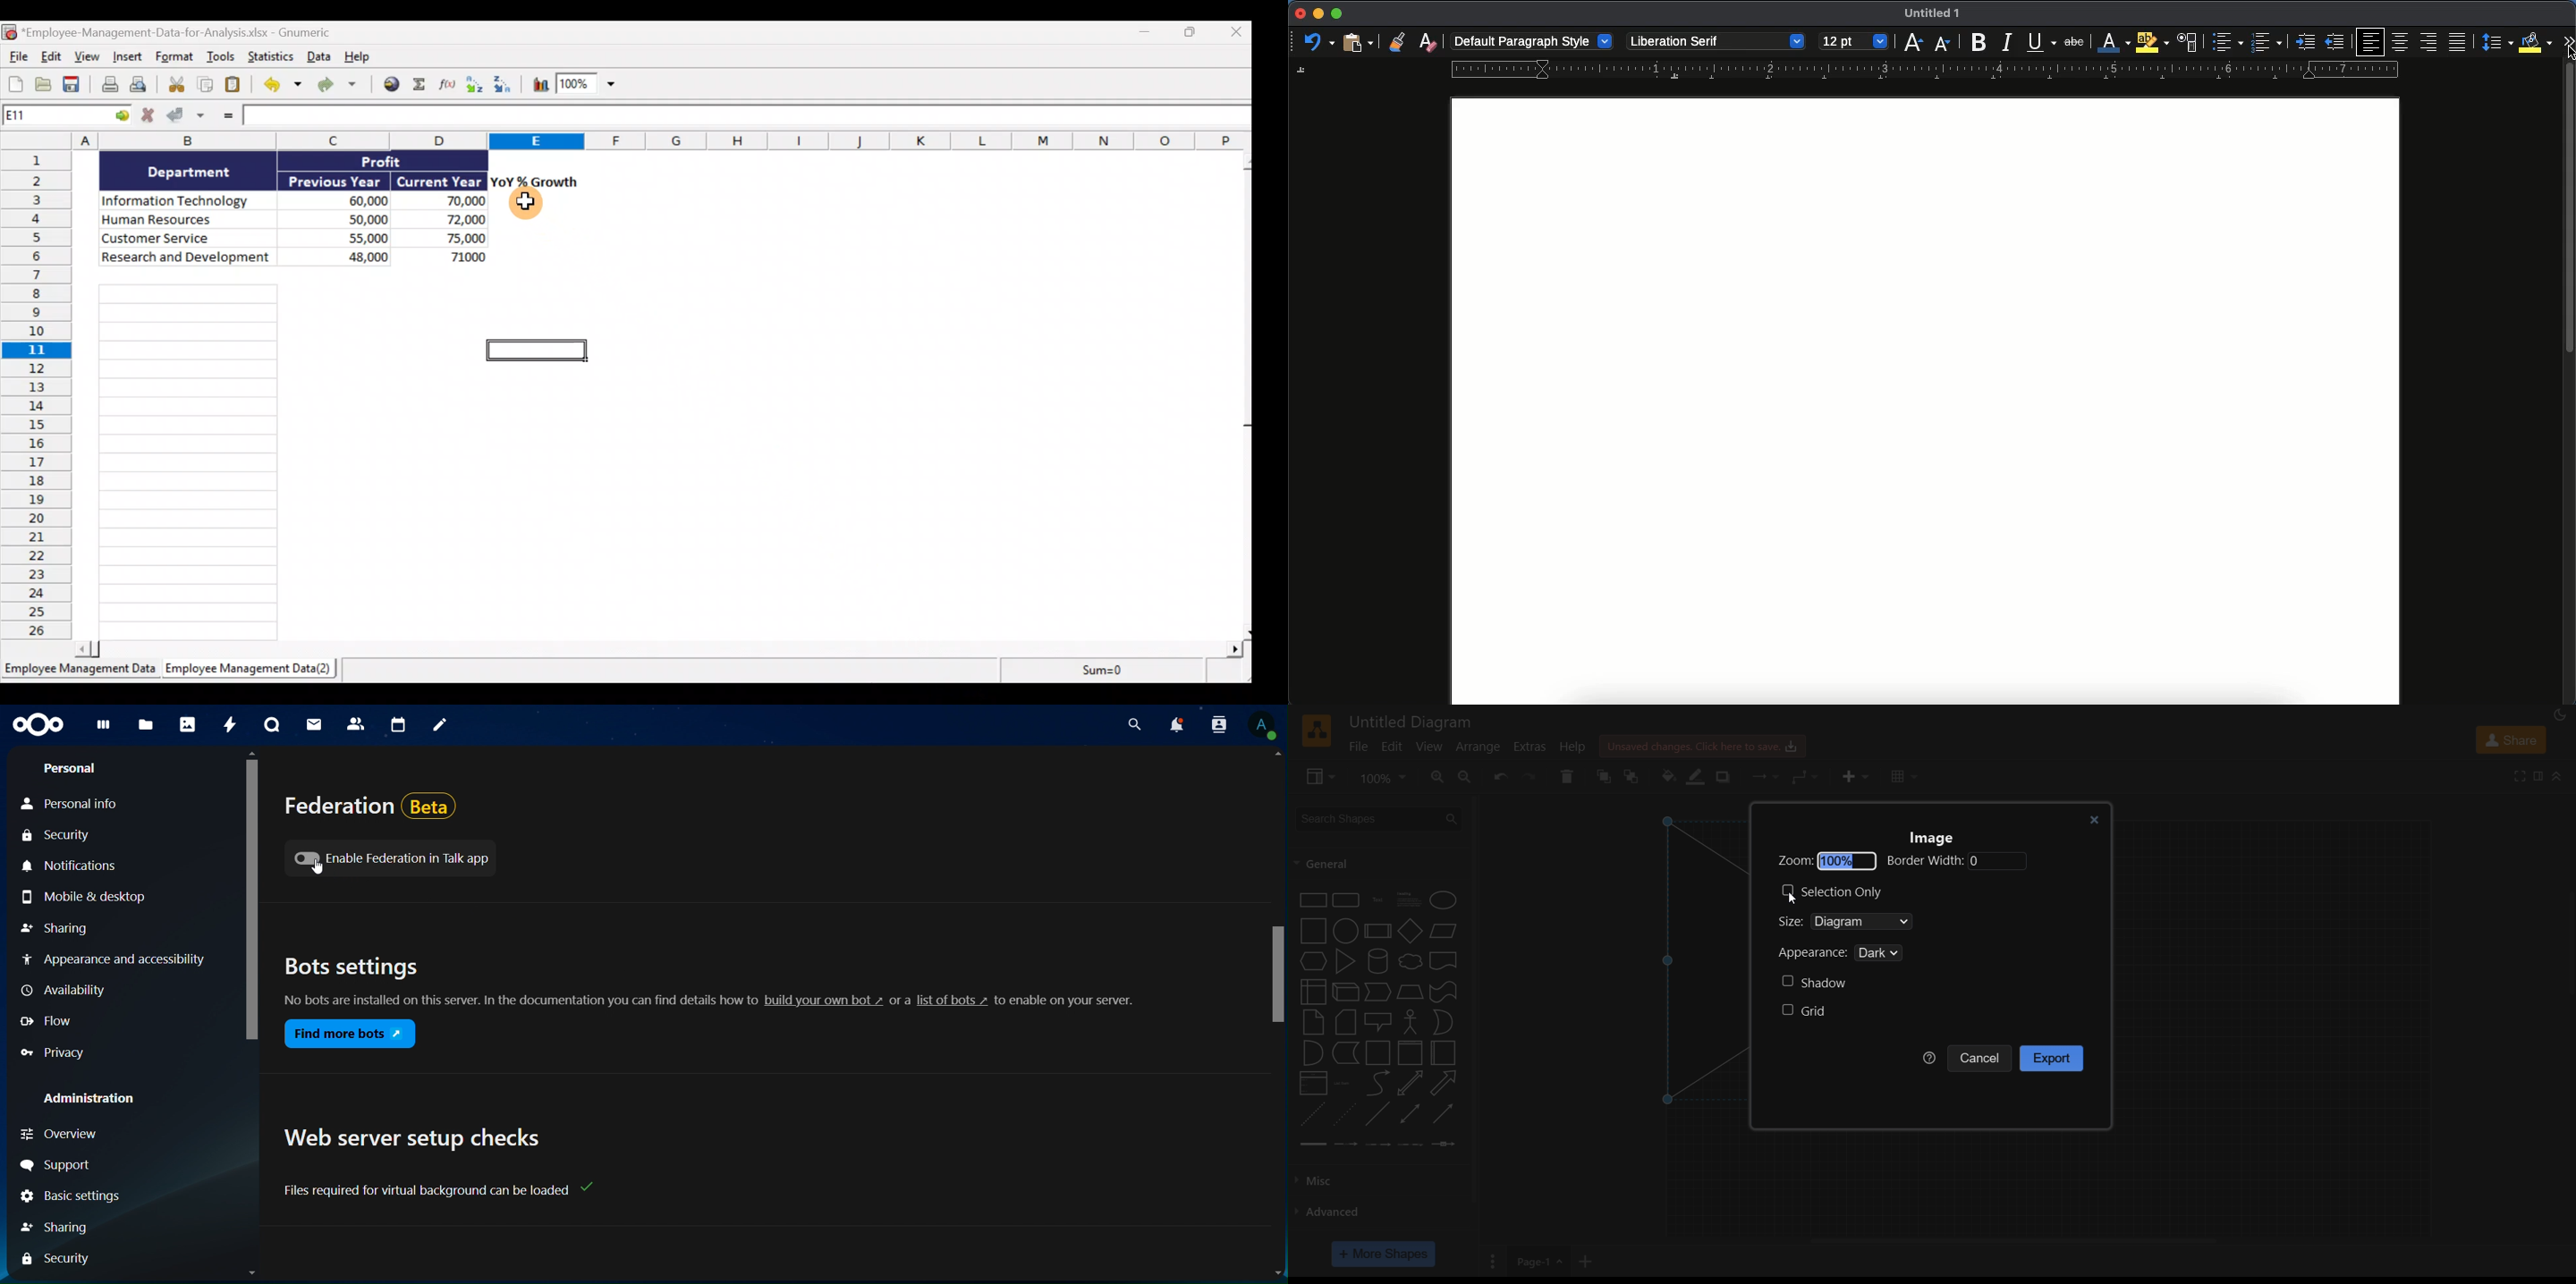  I want to click on strikethrough , so click(2074, 41).